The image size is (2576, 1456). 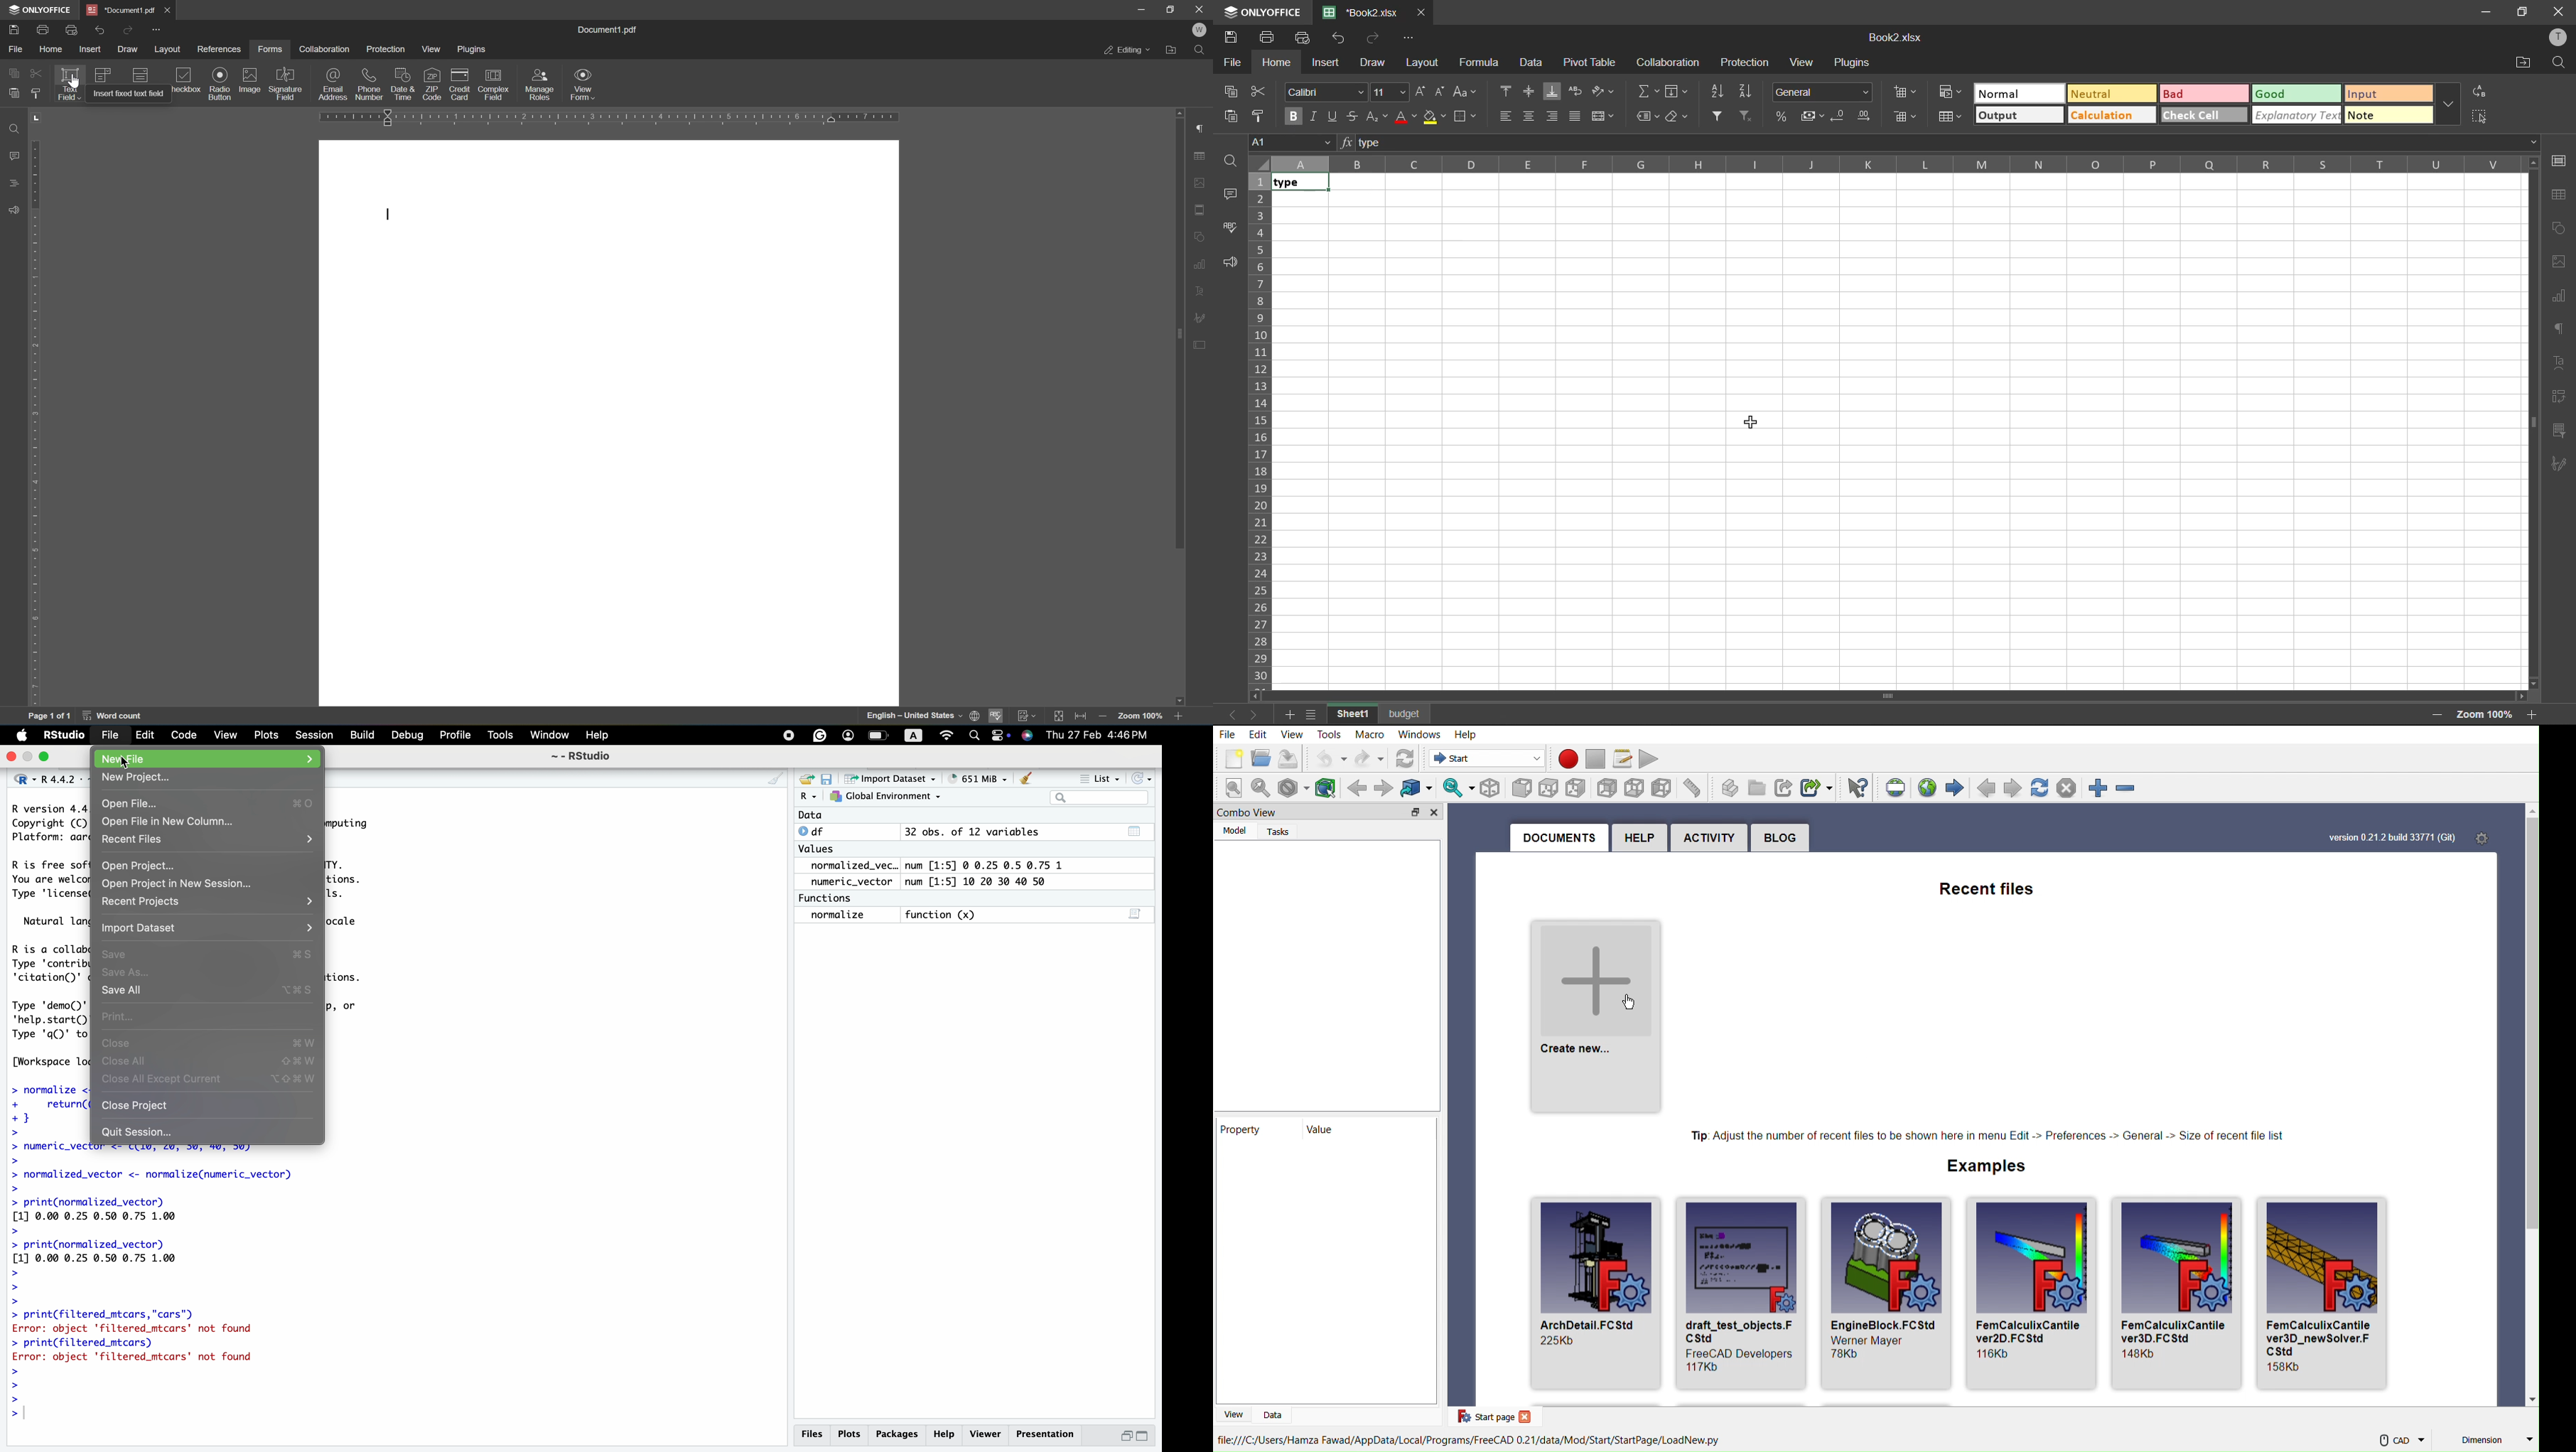 What do you see at coordinates (323, 49) in the screenshot?
I see `collaboration` at bounding box center [323, 49].